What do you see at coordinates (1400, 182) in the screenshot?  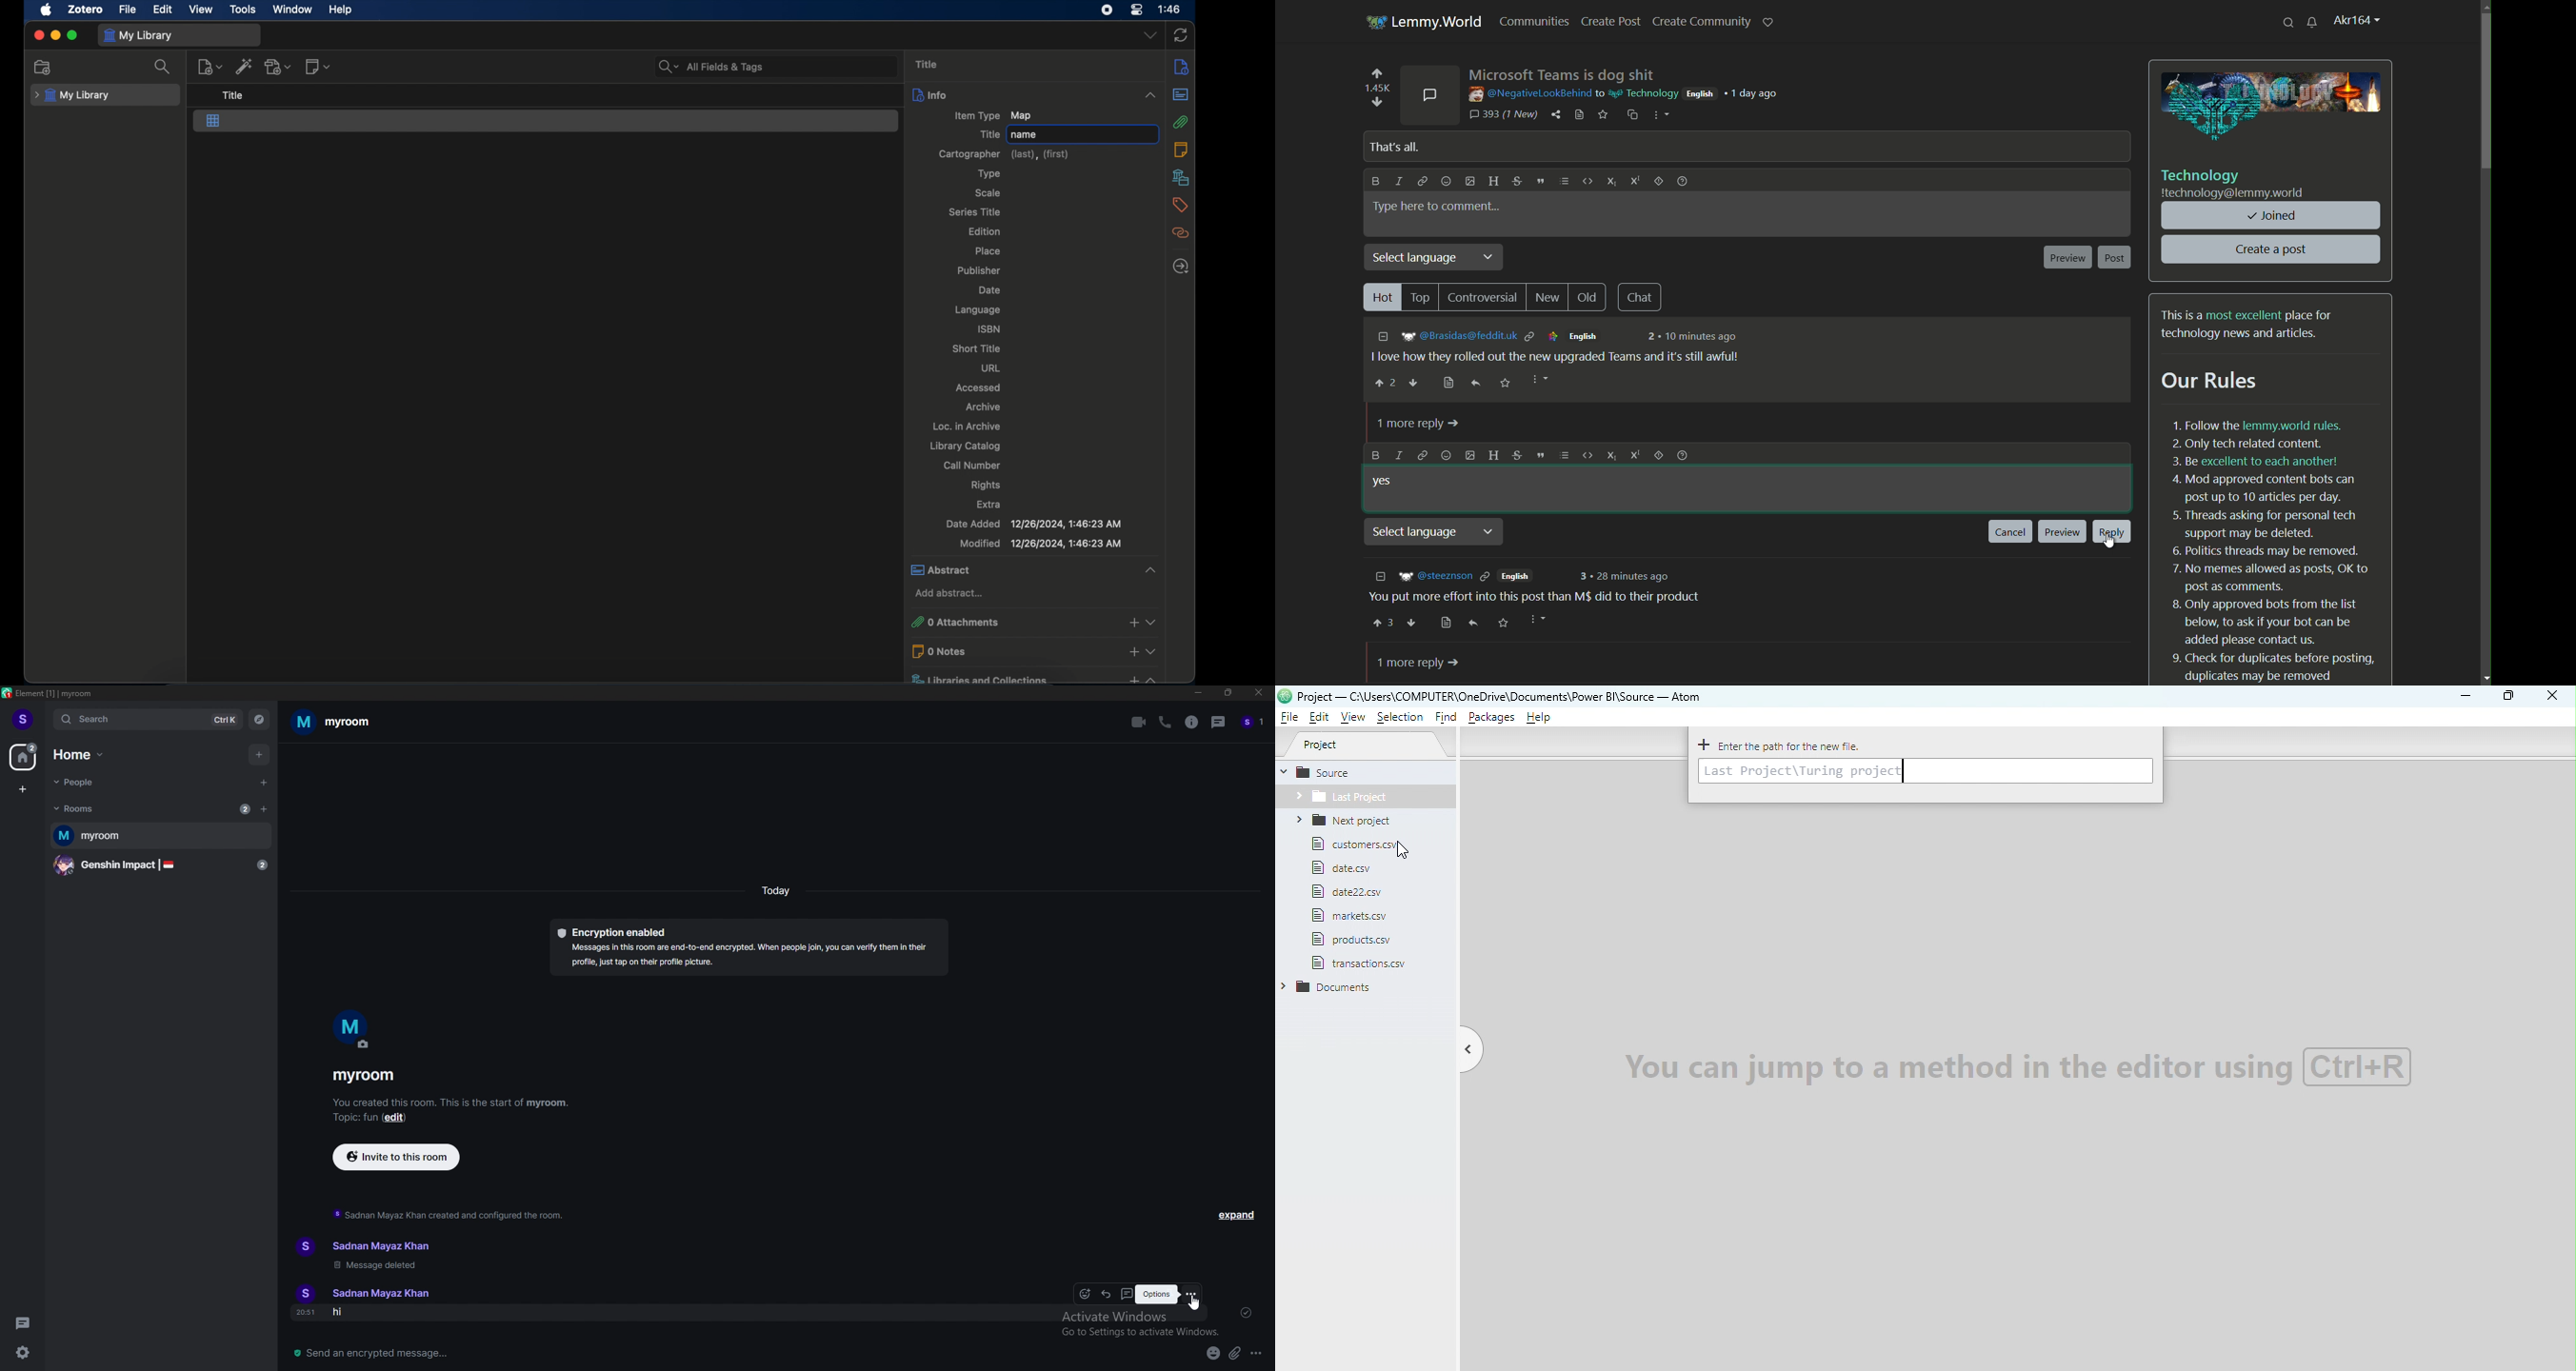 I see `italic` at bounding box center [1400, 182].